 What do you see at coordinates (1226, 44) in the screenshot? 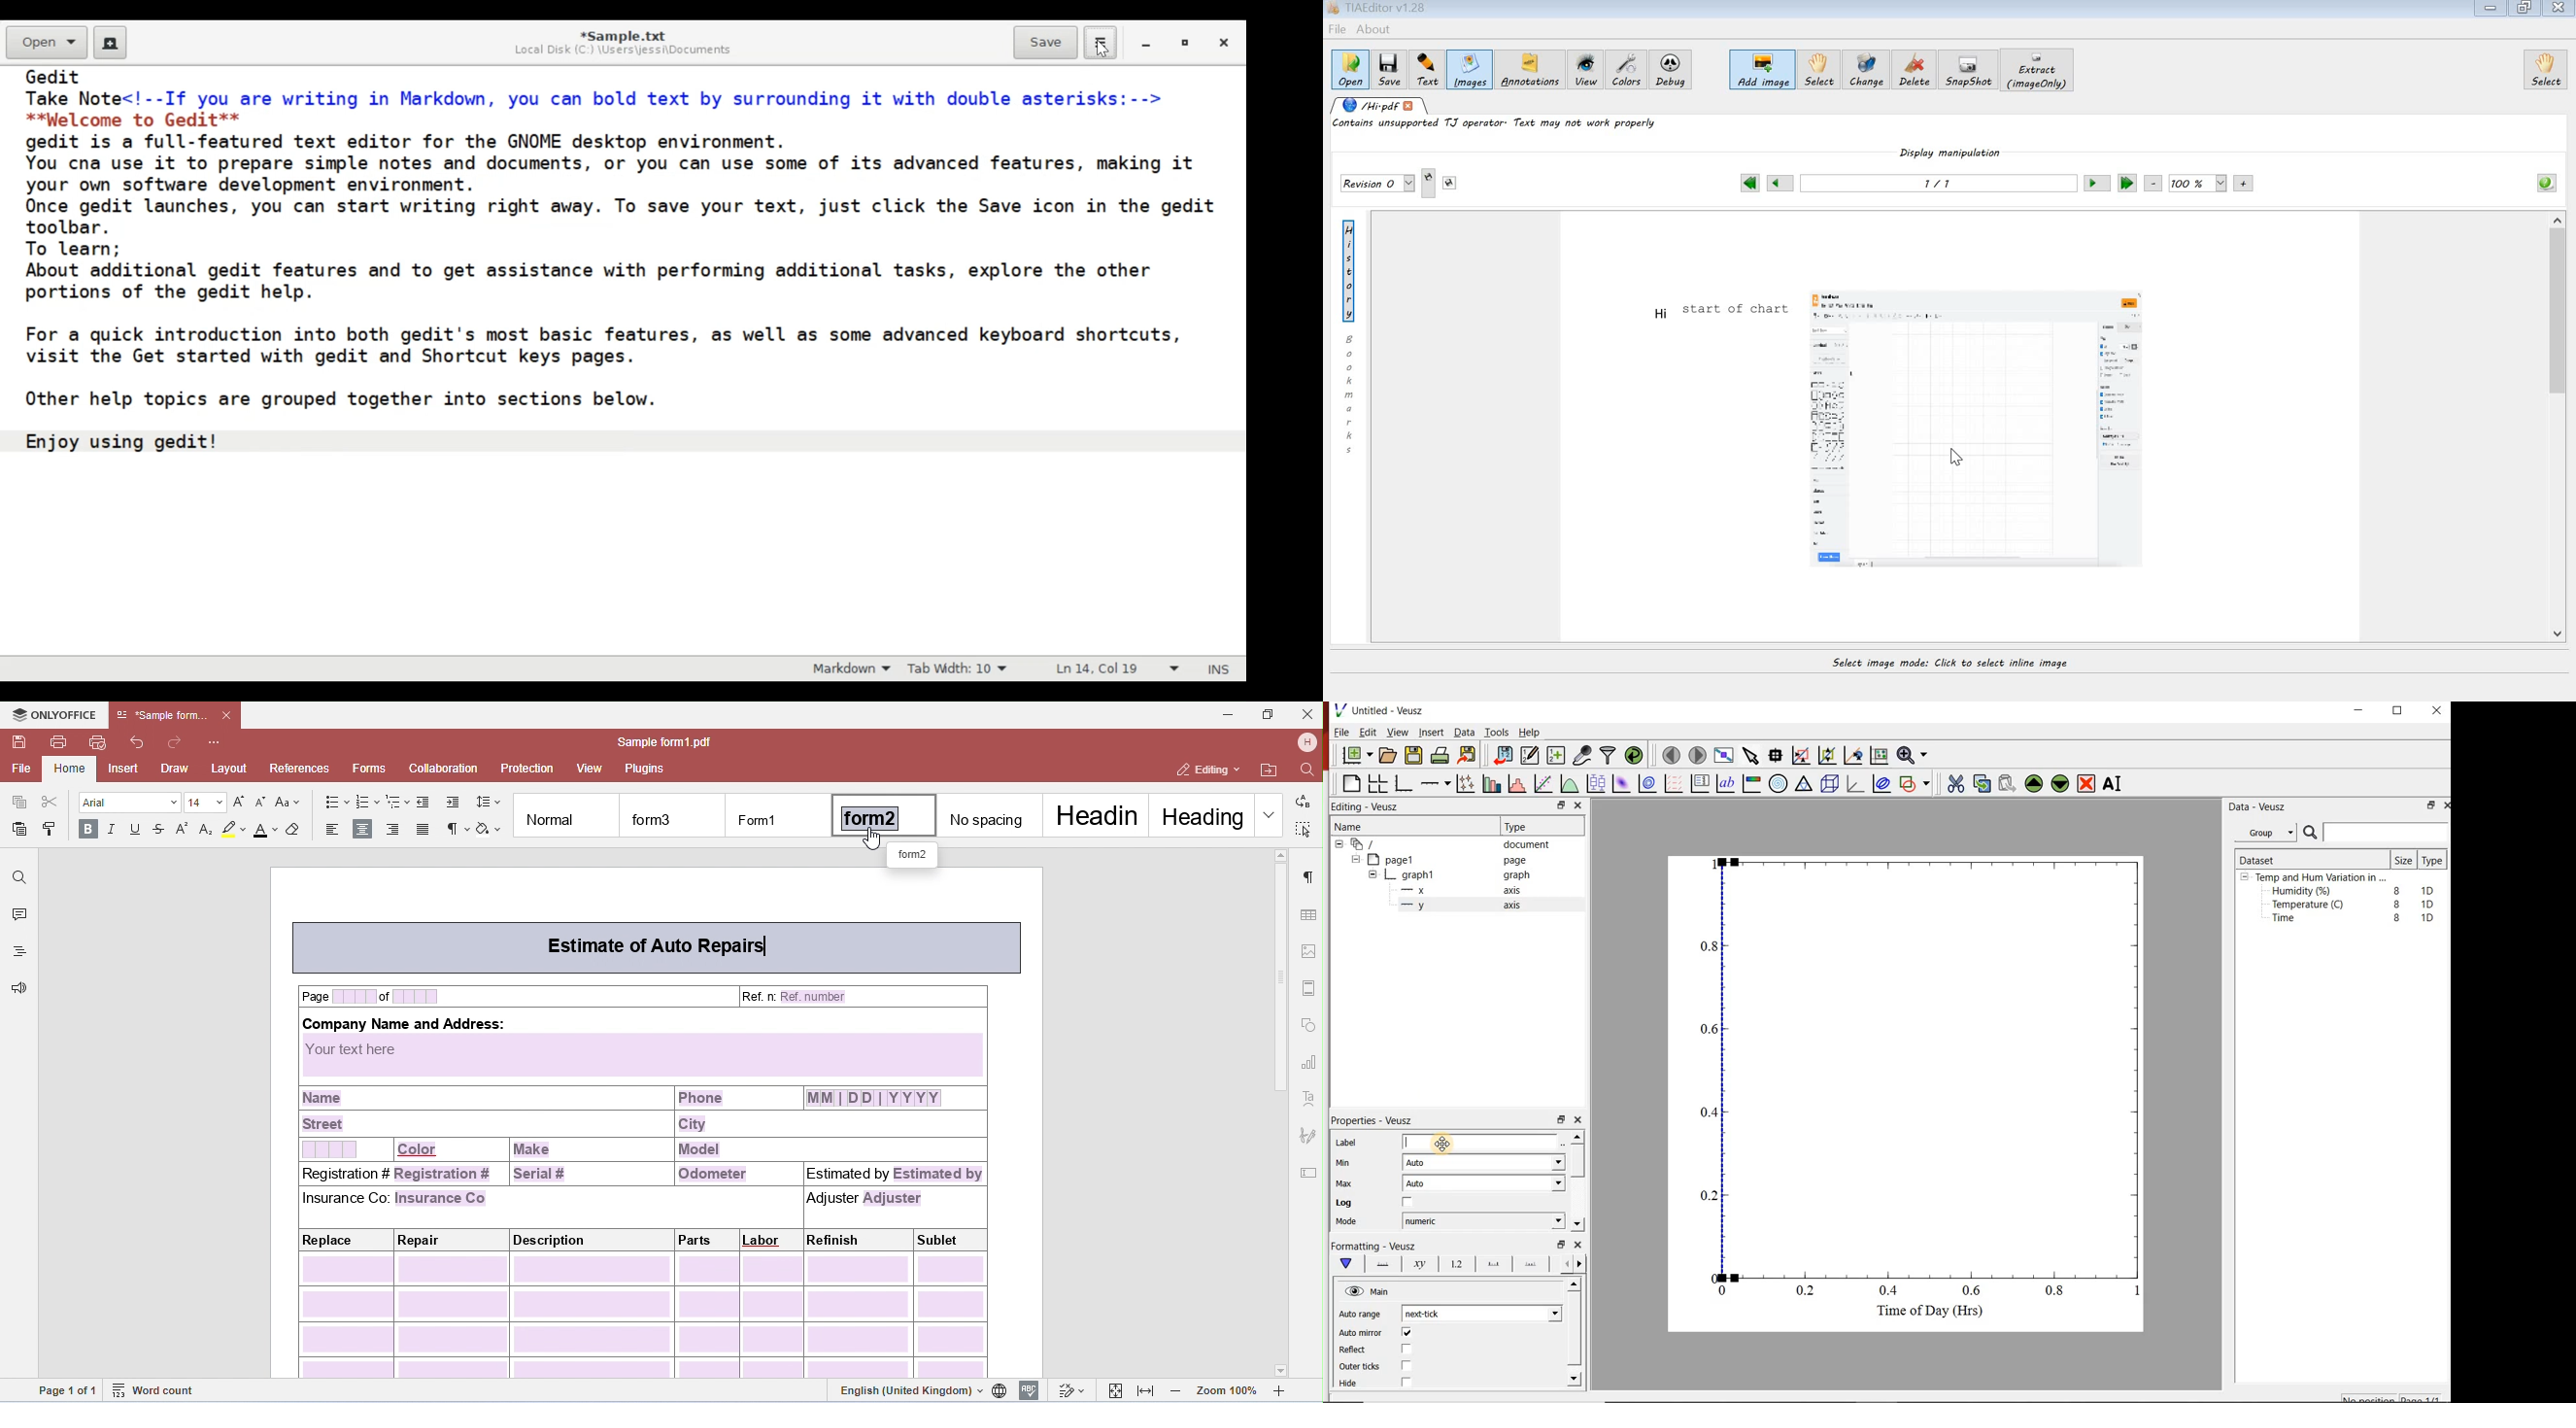
I see `Close` at bounding box center [1226, 44].